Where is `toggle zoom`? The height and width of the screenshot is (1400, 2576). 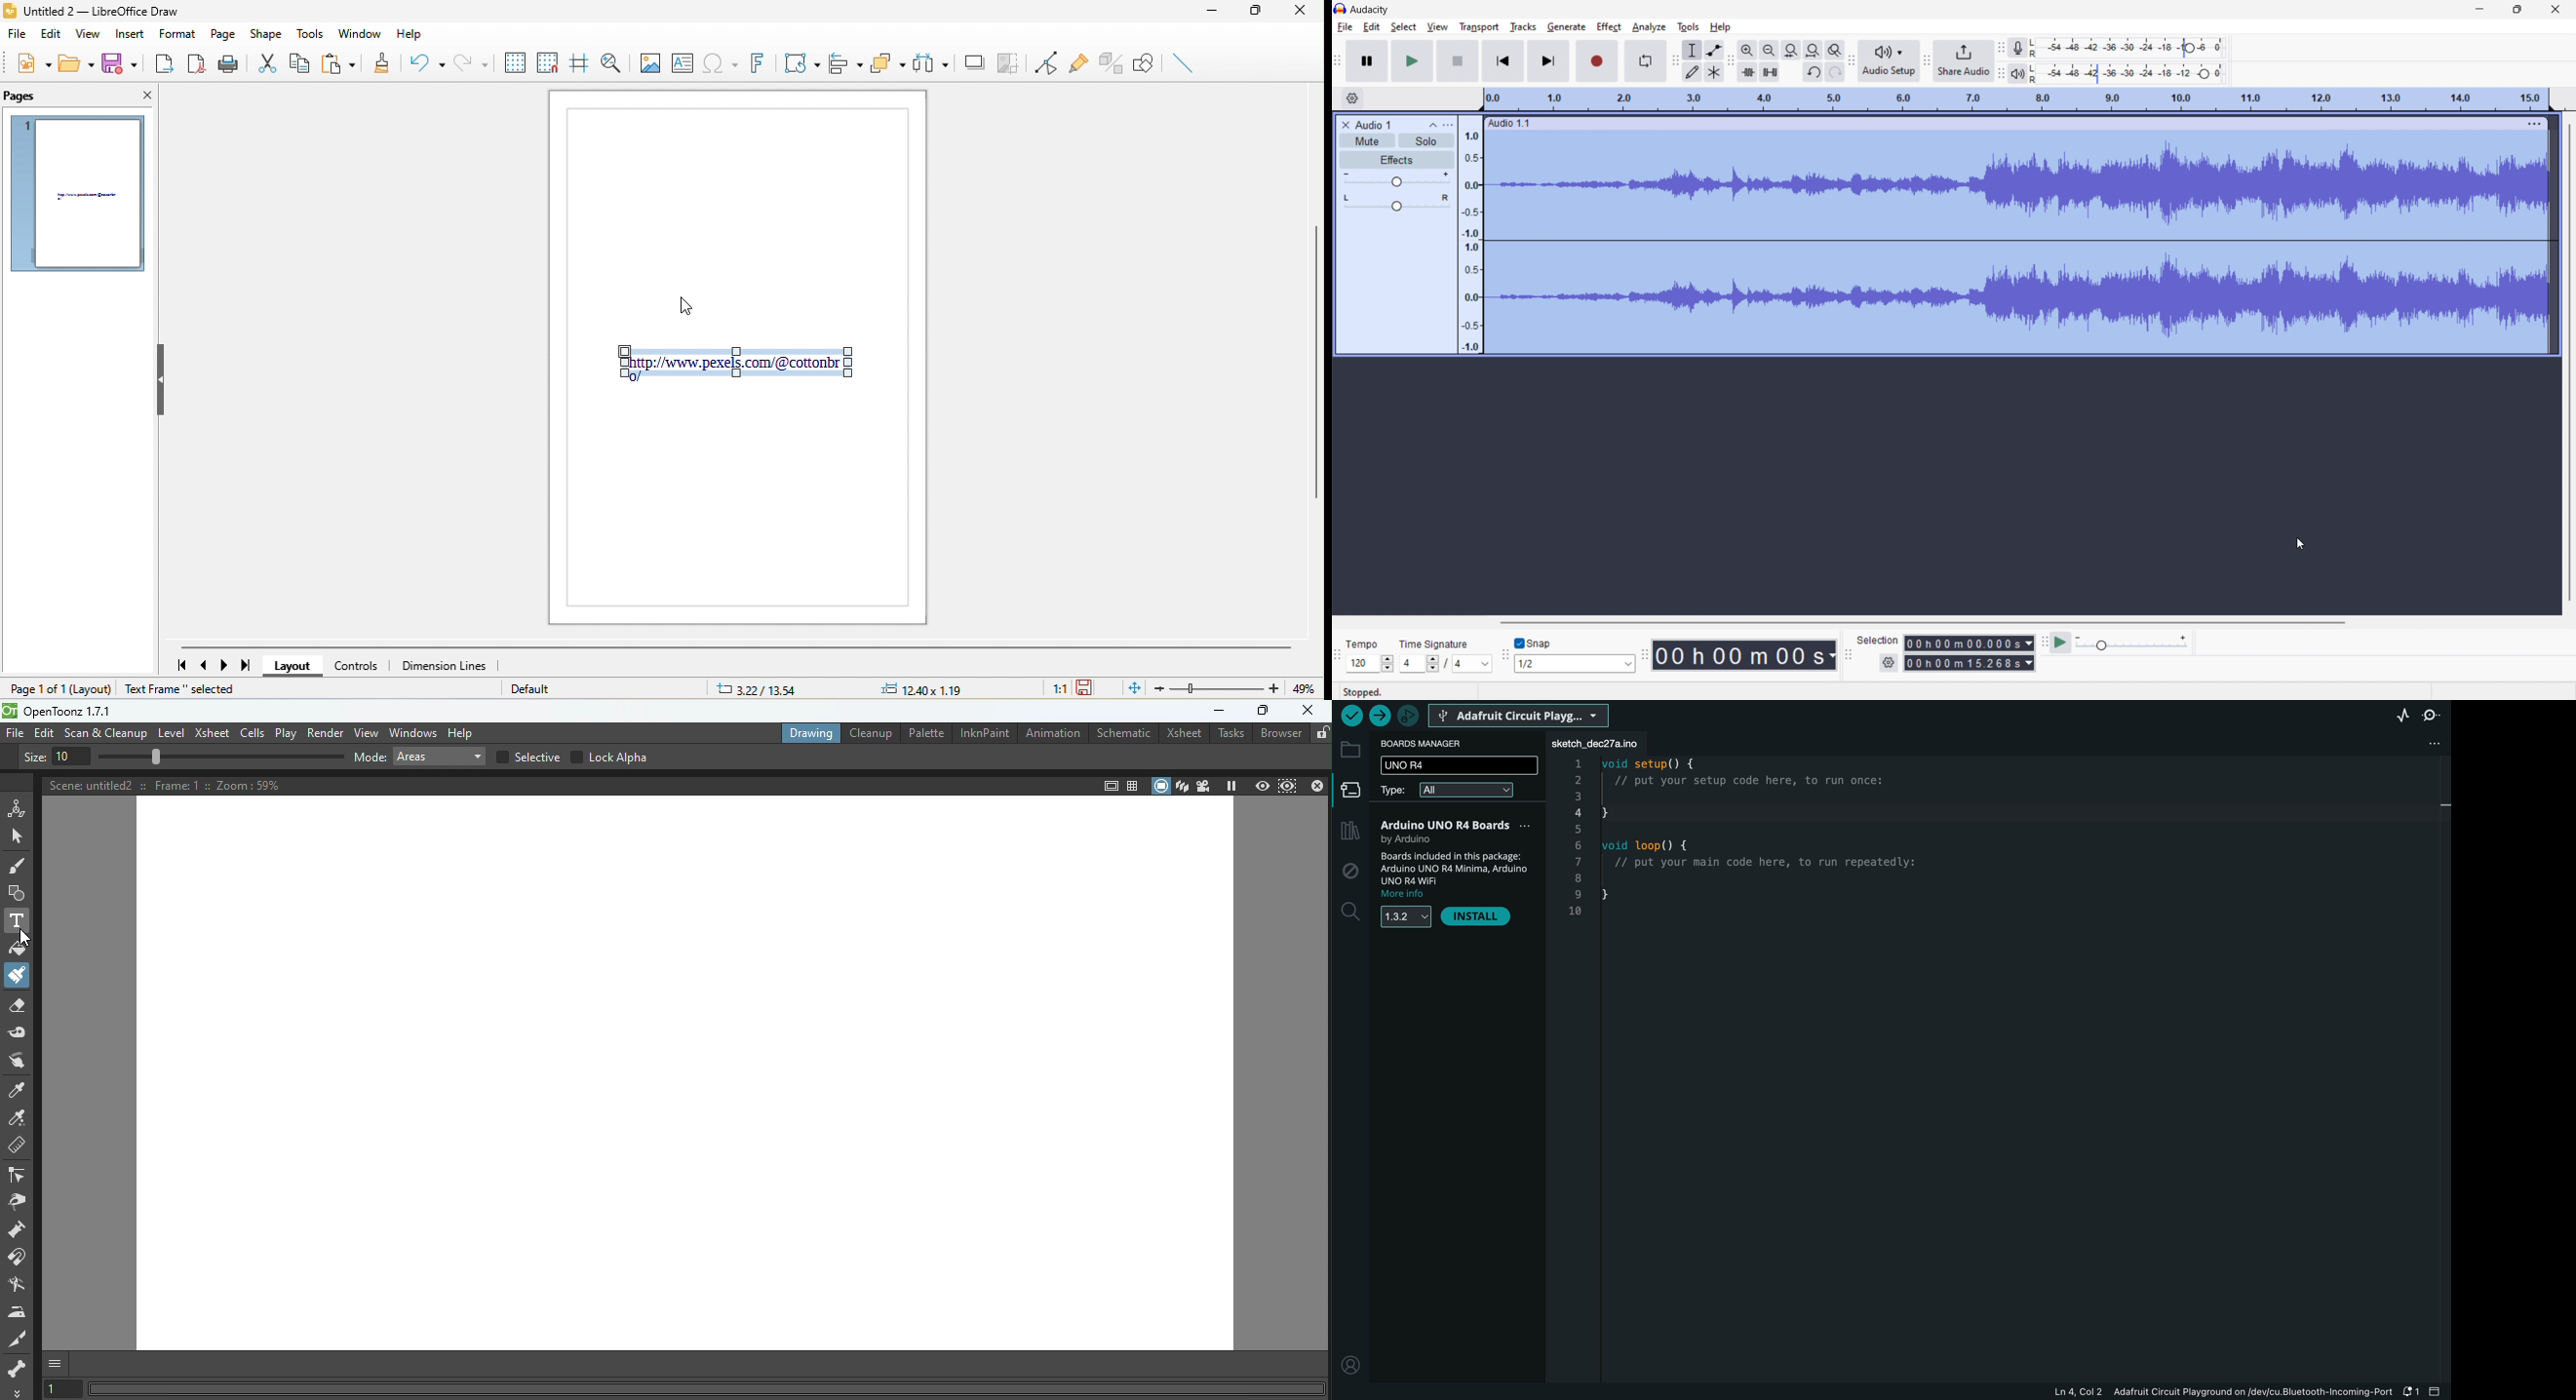 toggle zoom is located at coordinates (1836, 51).